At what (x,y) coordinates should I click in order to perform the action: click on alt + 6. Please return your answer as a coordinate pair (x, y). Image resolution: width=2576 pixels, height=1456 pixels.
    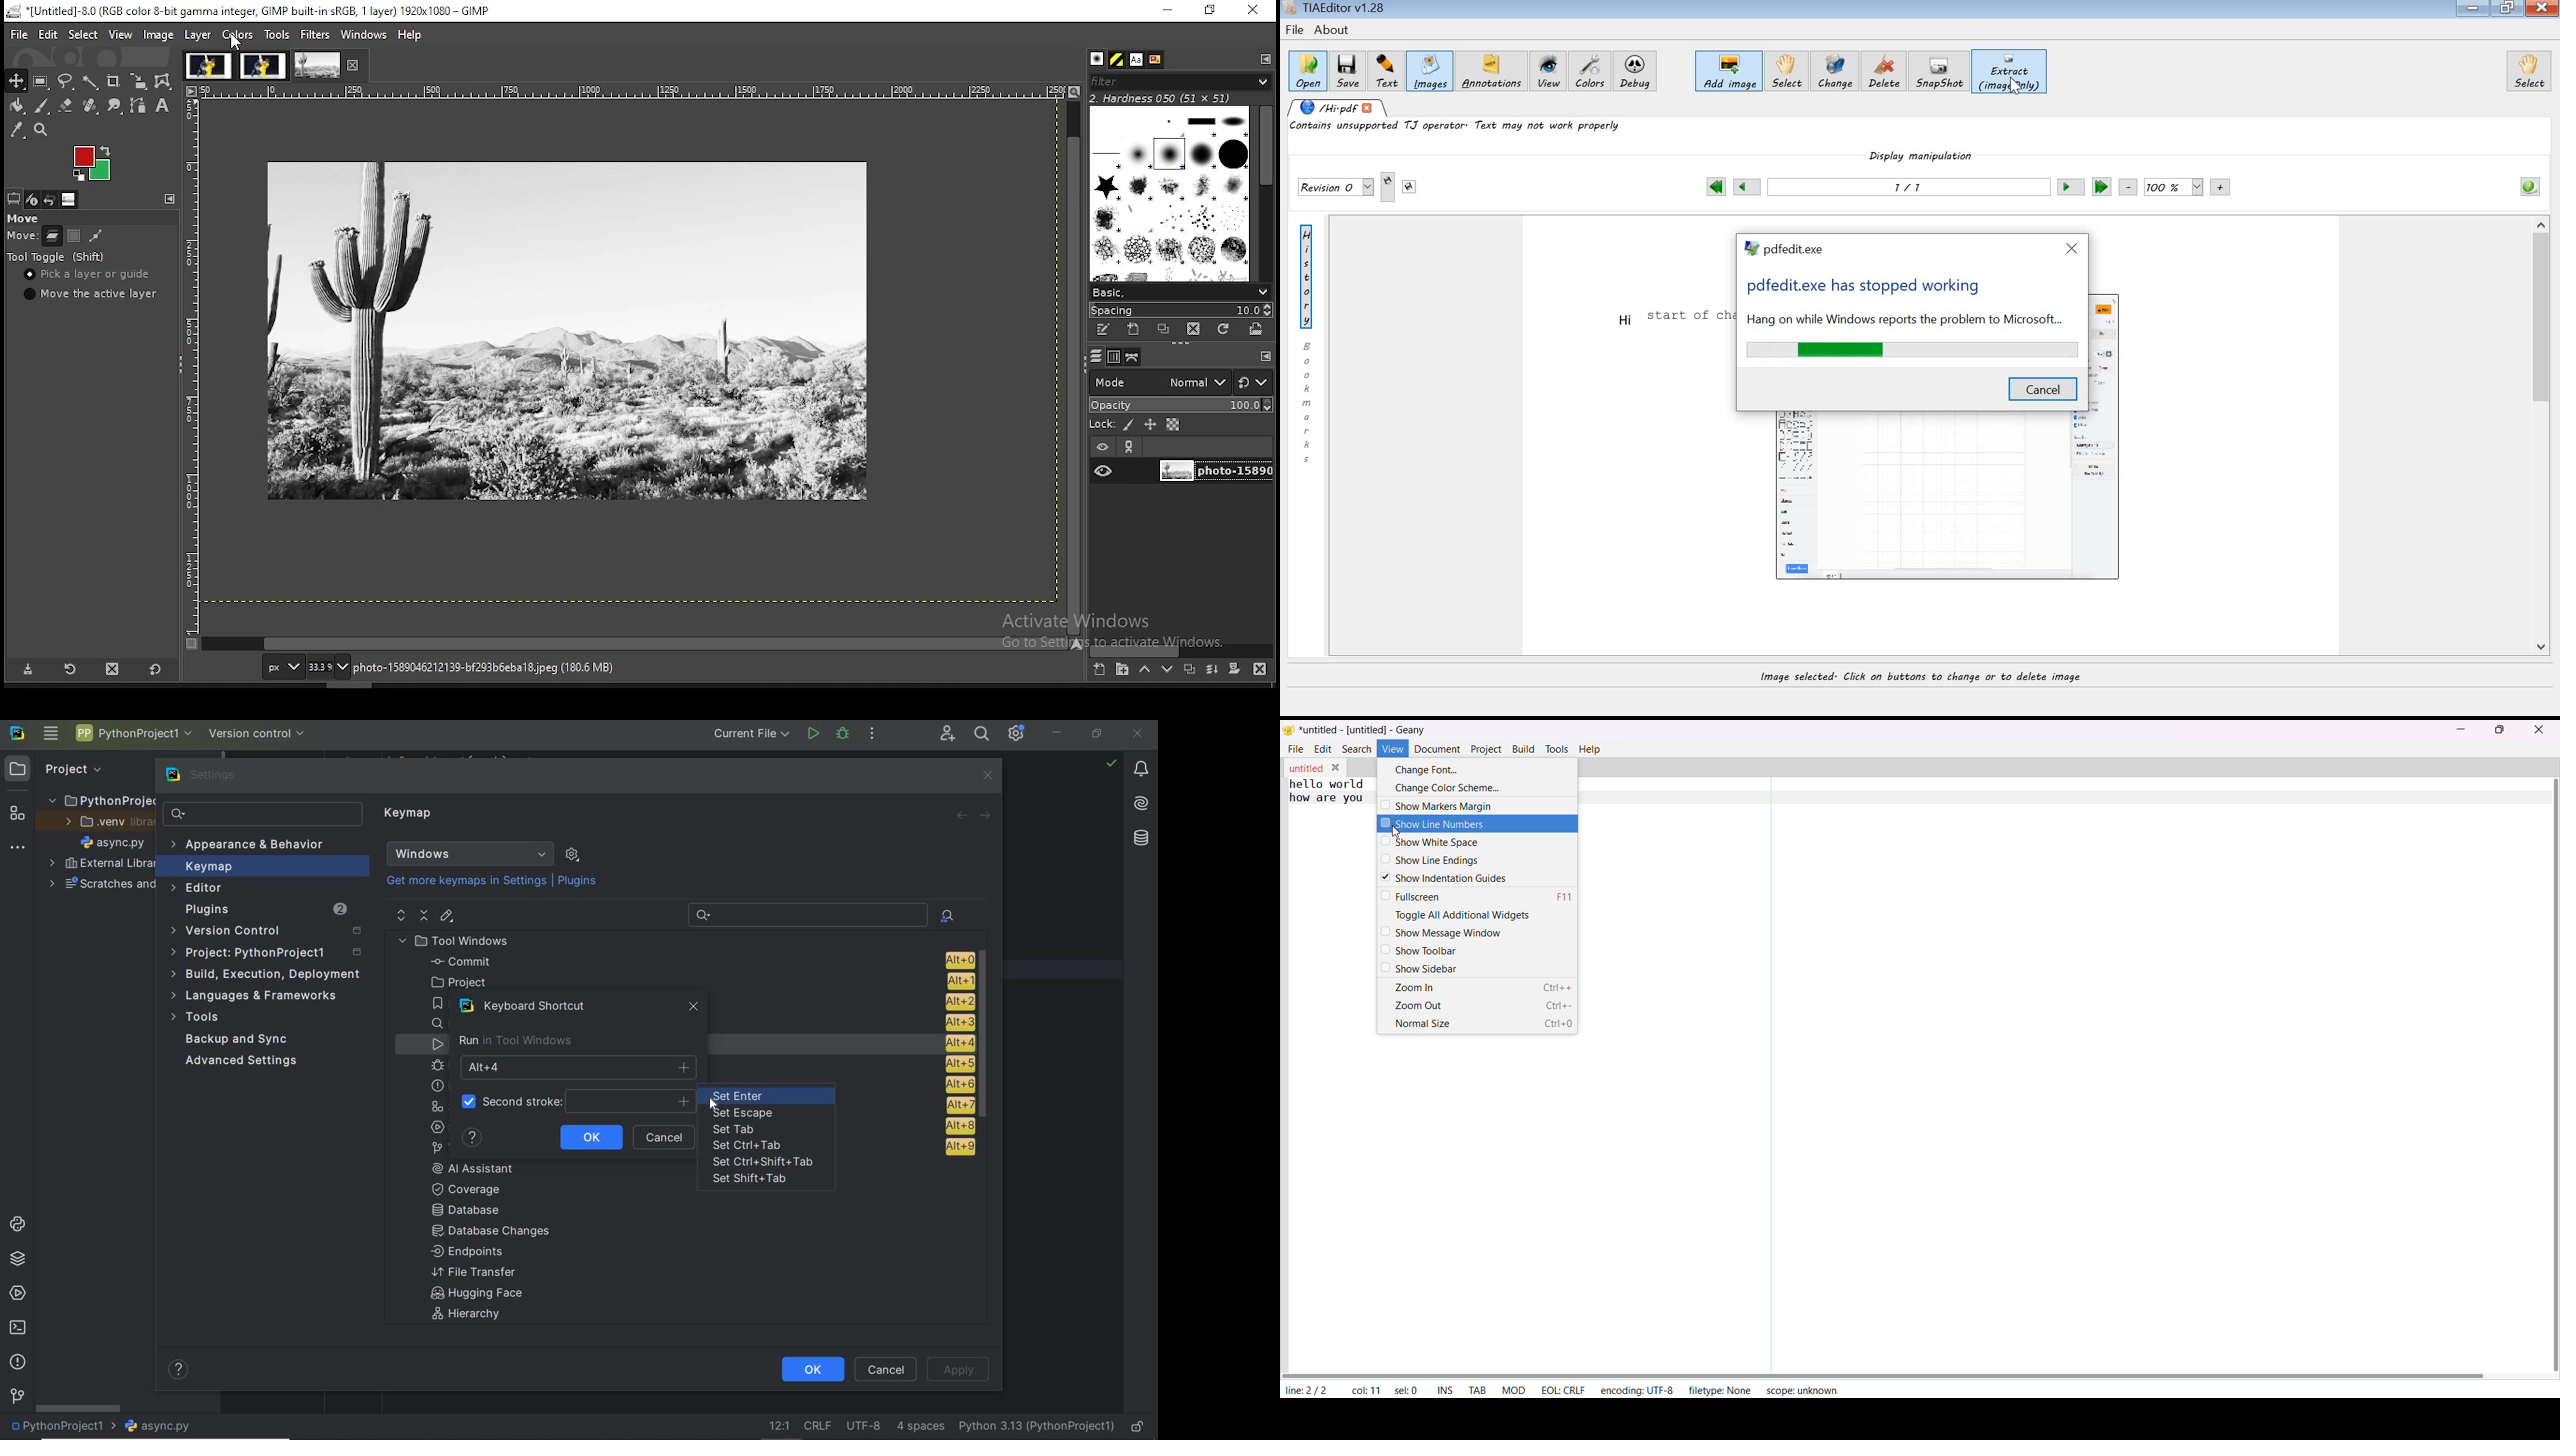
    Looking at the image, I should click on (959, 1085).